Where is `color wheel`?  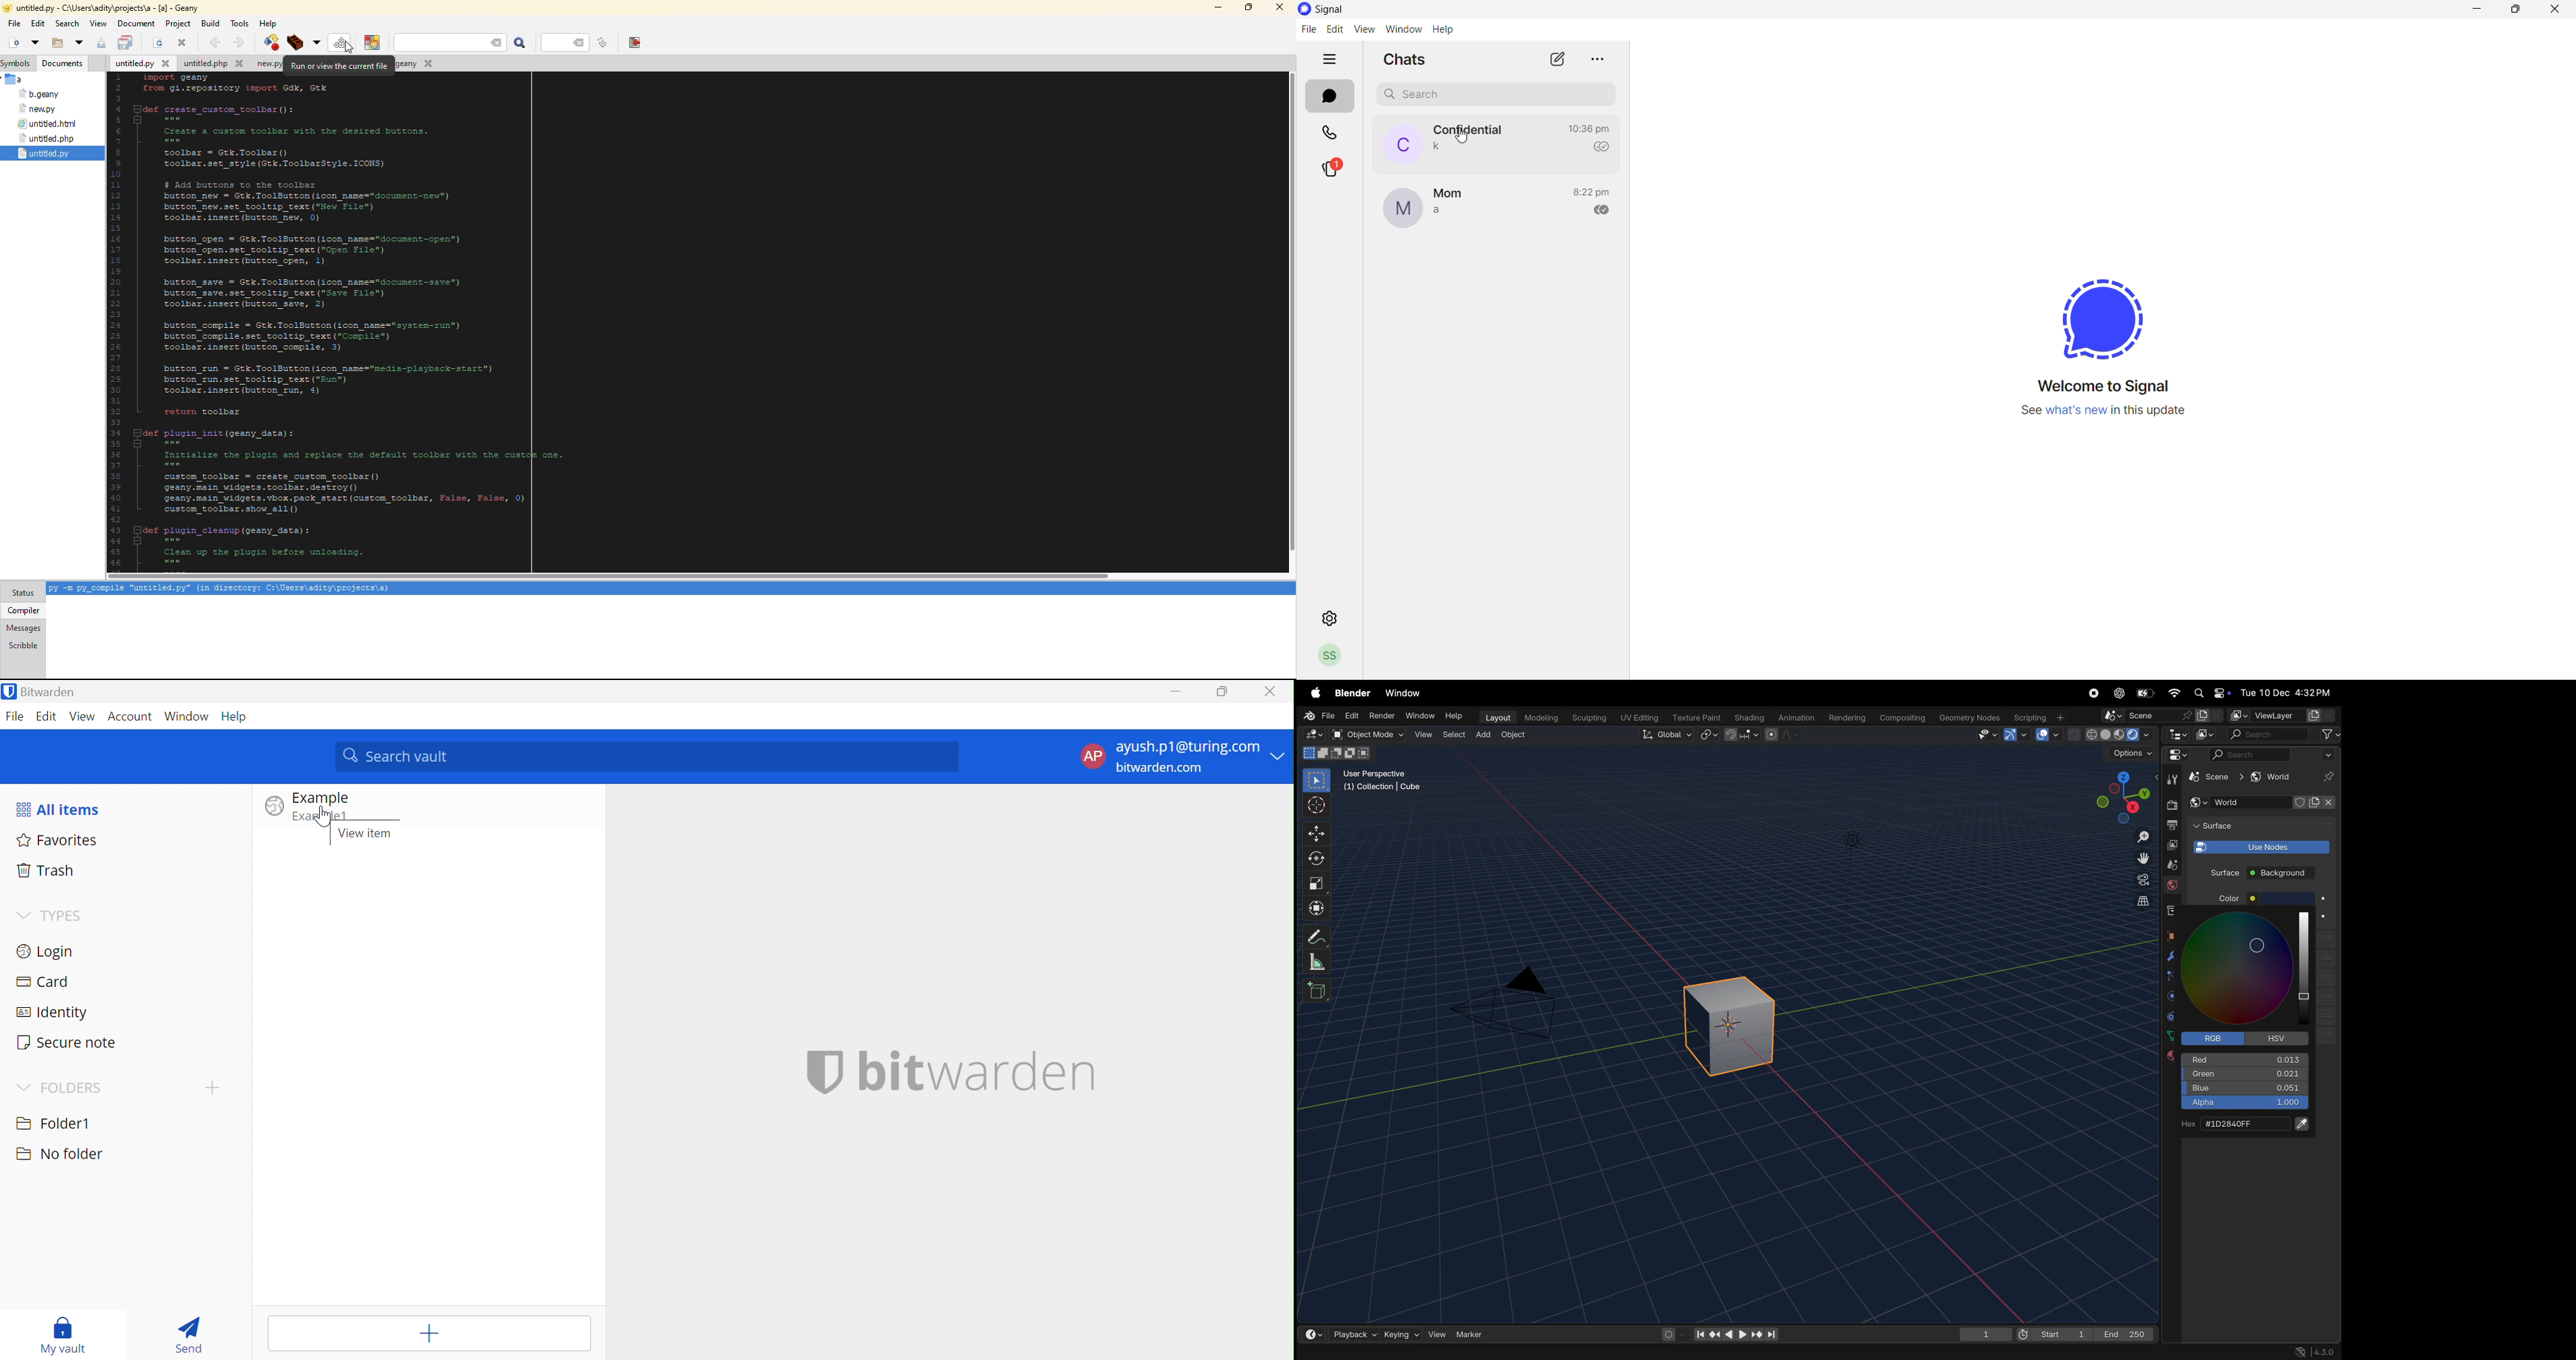
color wheel is located at coordinates (2251, 968).